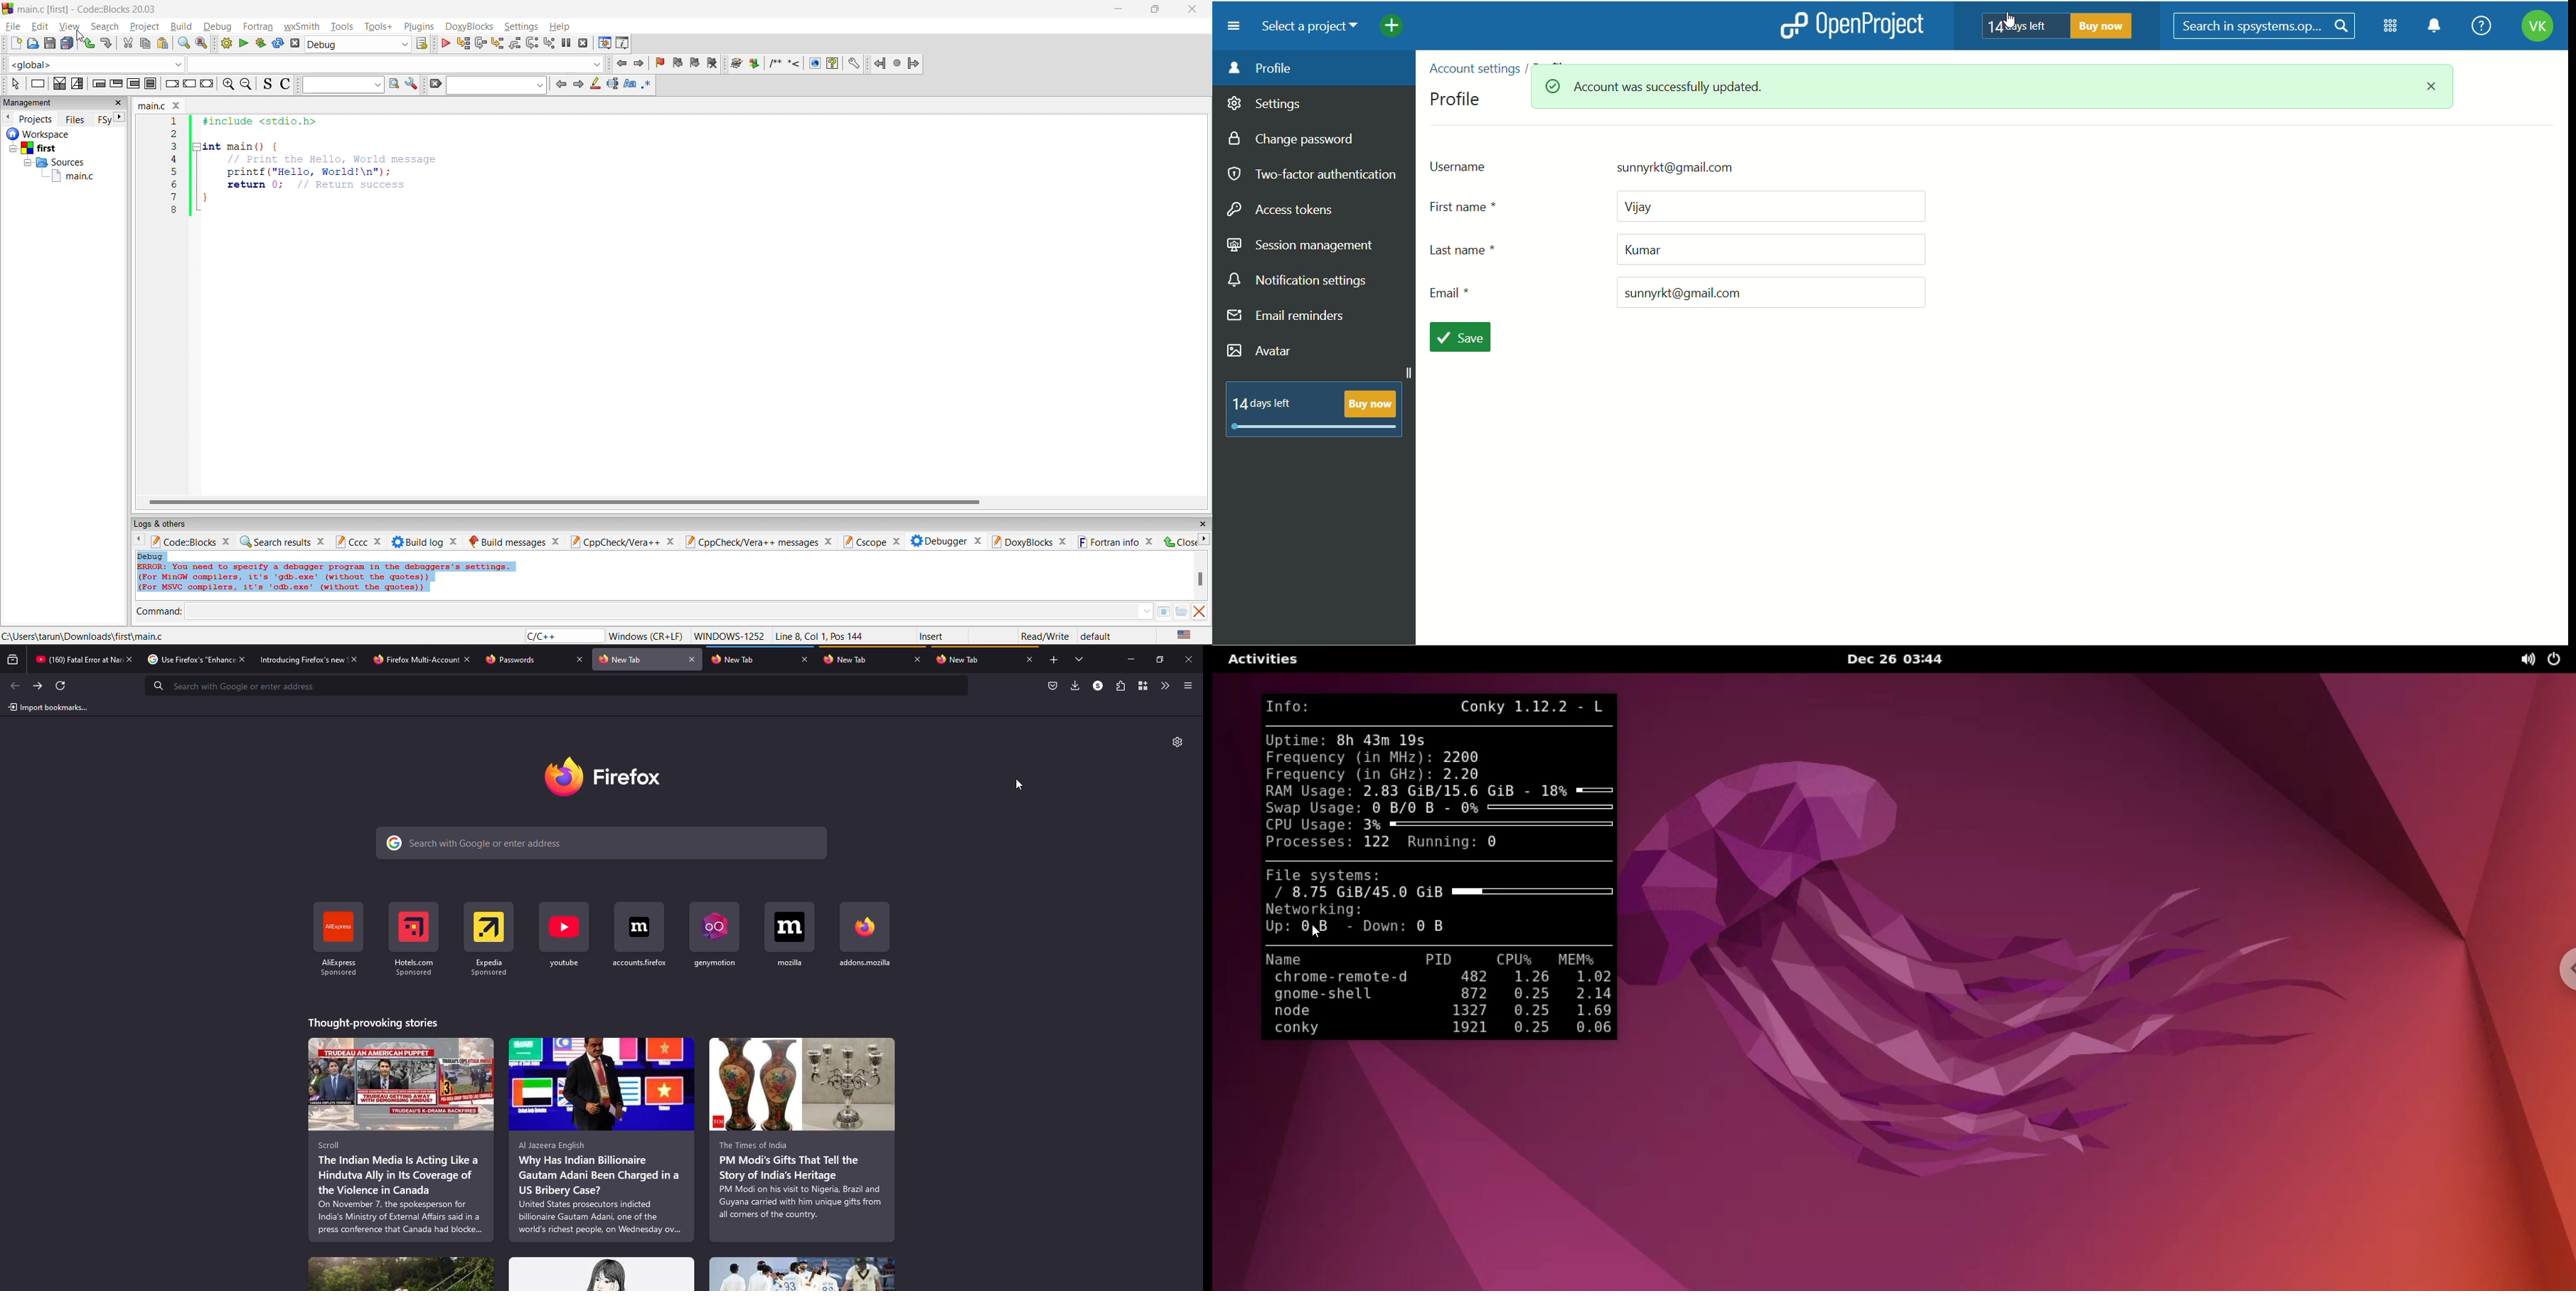 This screenshot has height=1316, width=2576. What do you see at coordinates (1299, 281) in the screenshot?
I see `notification settings` at bounding box center [1299, 281].